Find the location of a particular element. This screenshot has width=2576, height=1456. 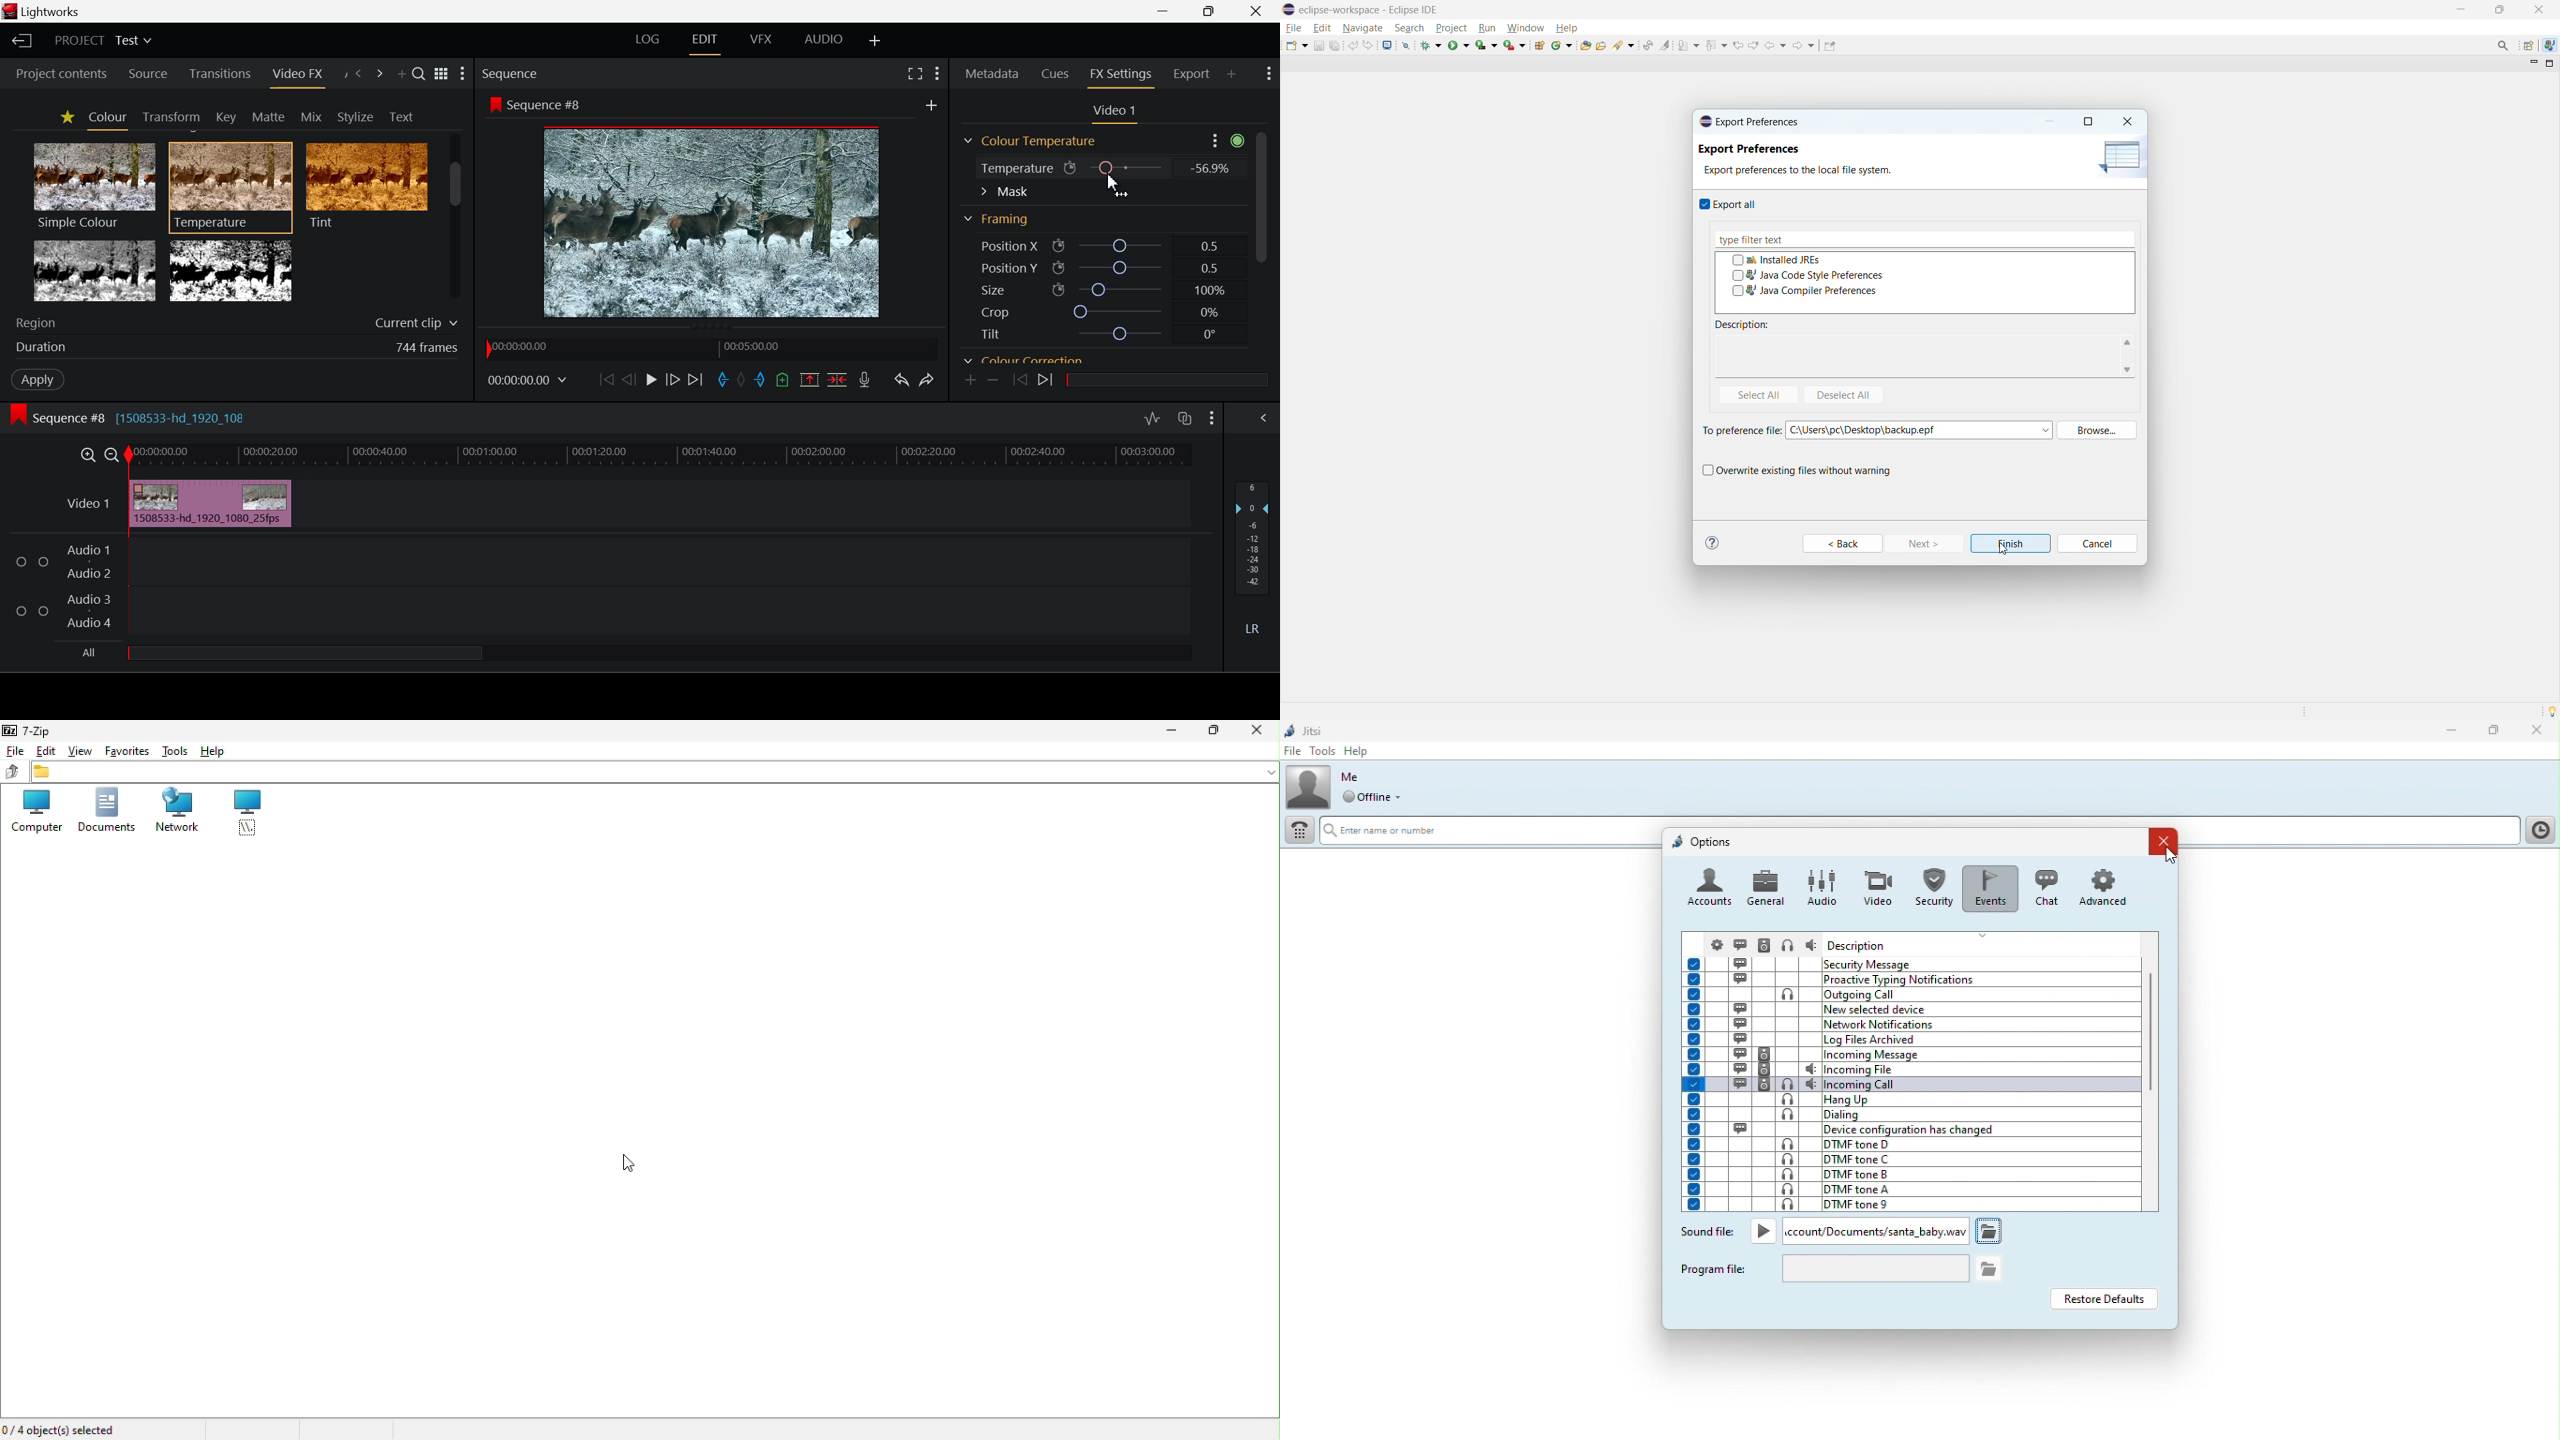

Mask is located at coordinates (1005, 193).